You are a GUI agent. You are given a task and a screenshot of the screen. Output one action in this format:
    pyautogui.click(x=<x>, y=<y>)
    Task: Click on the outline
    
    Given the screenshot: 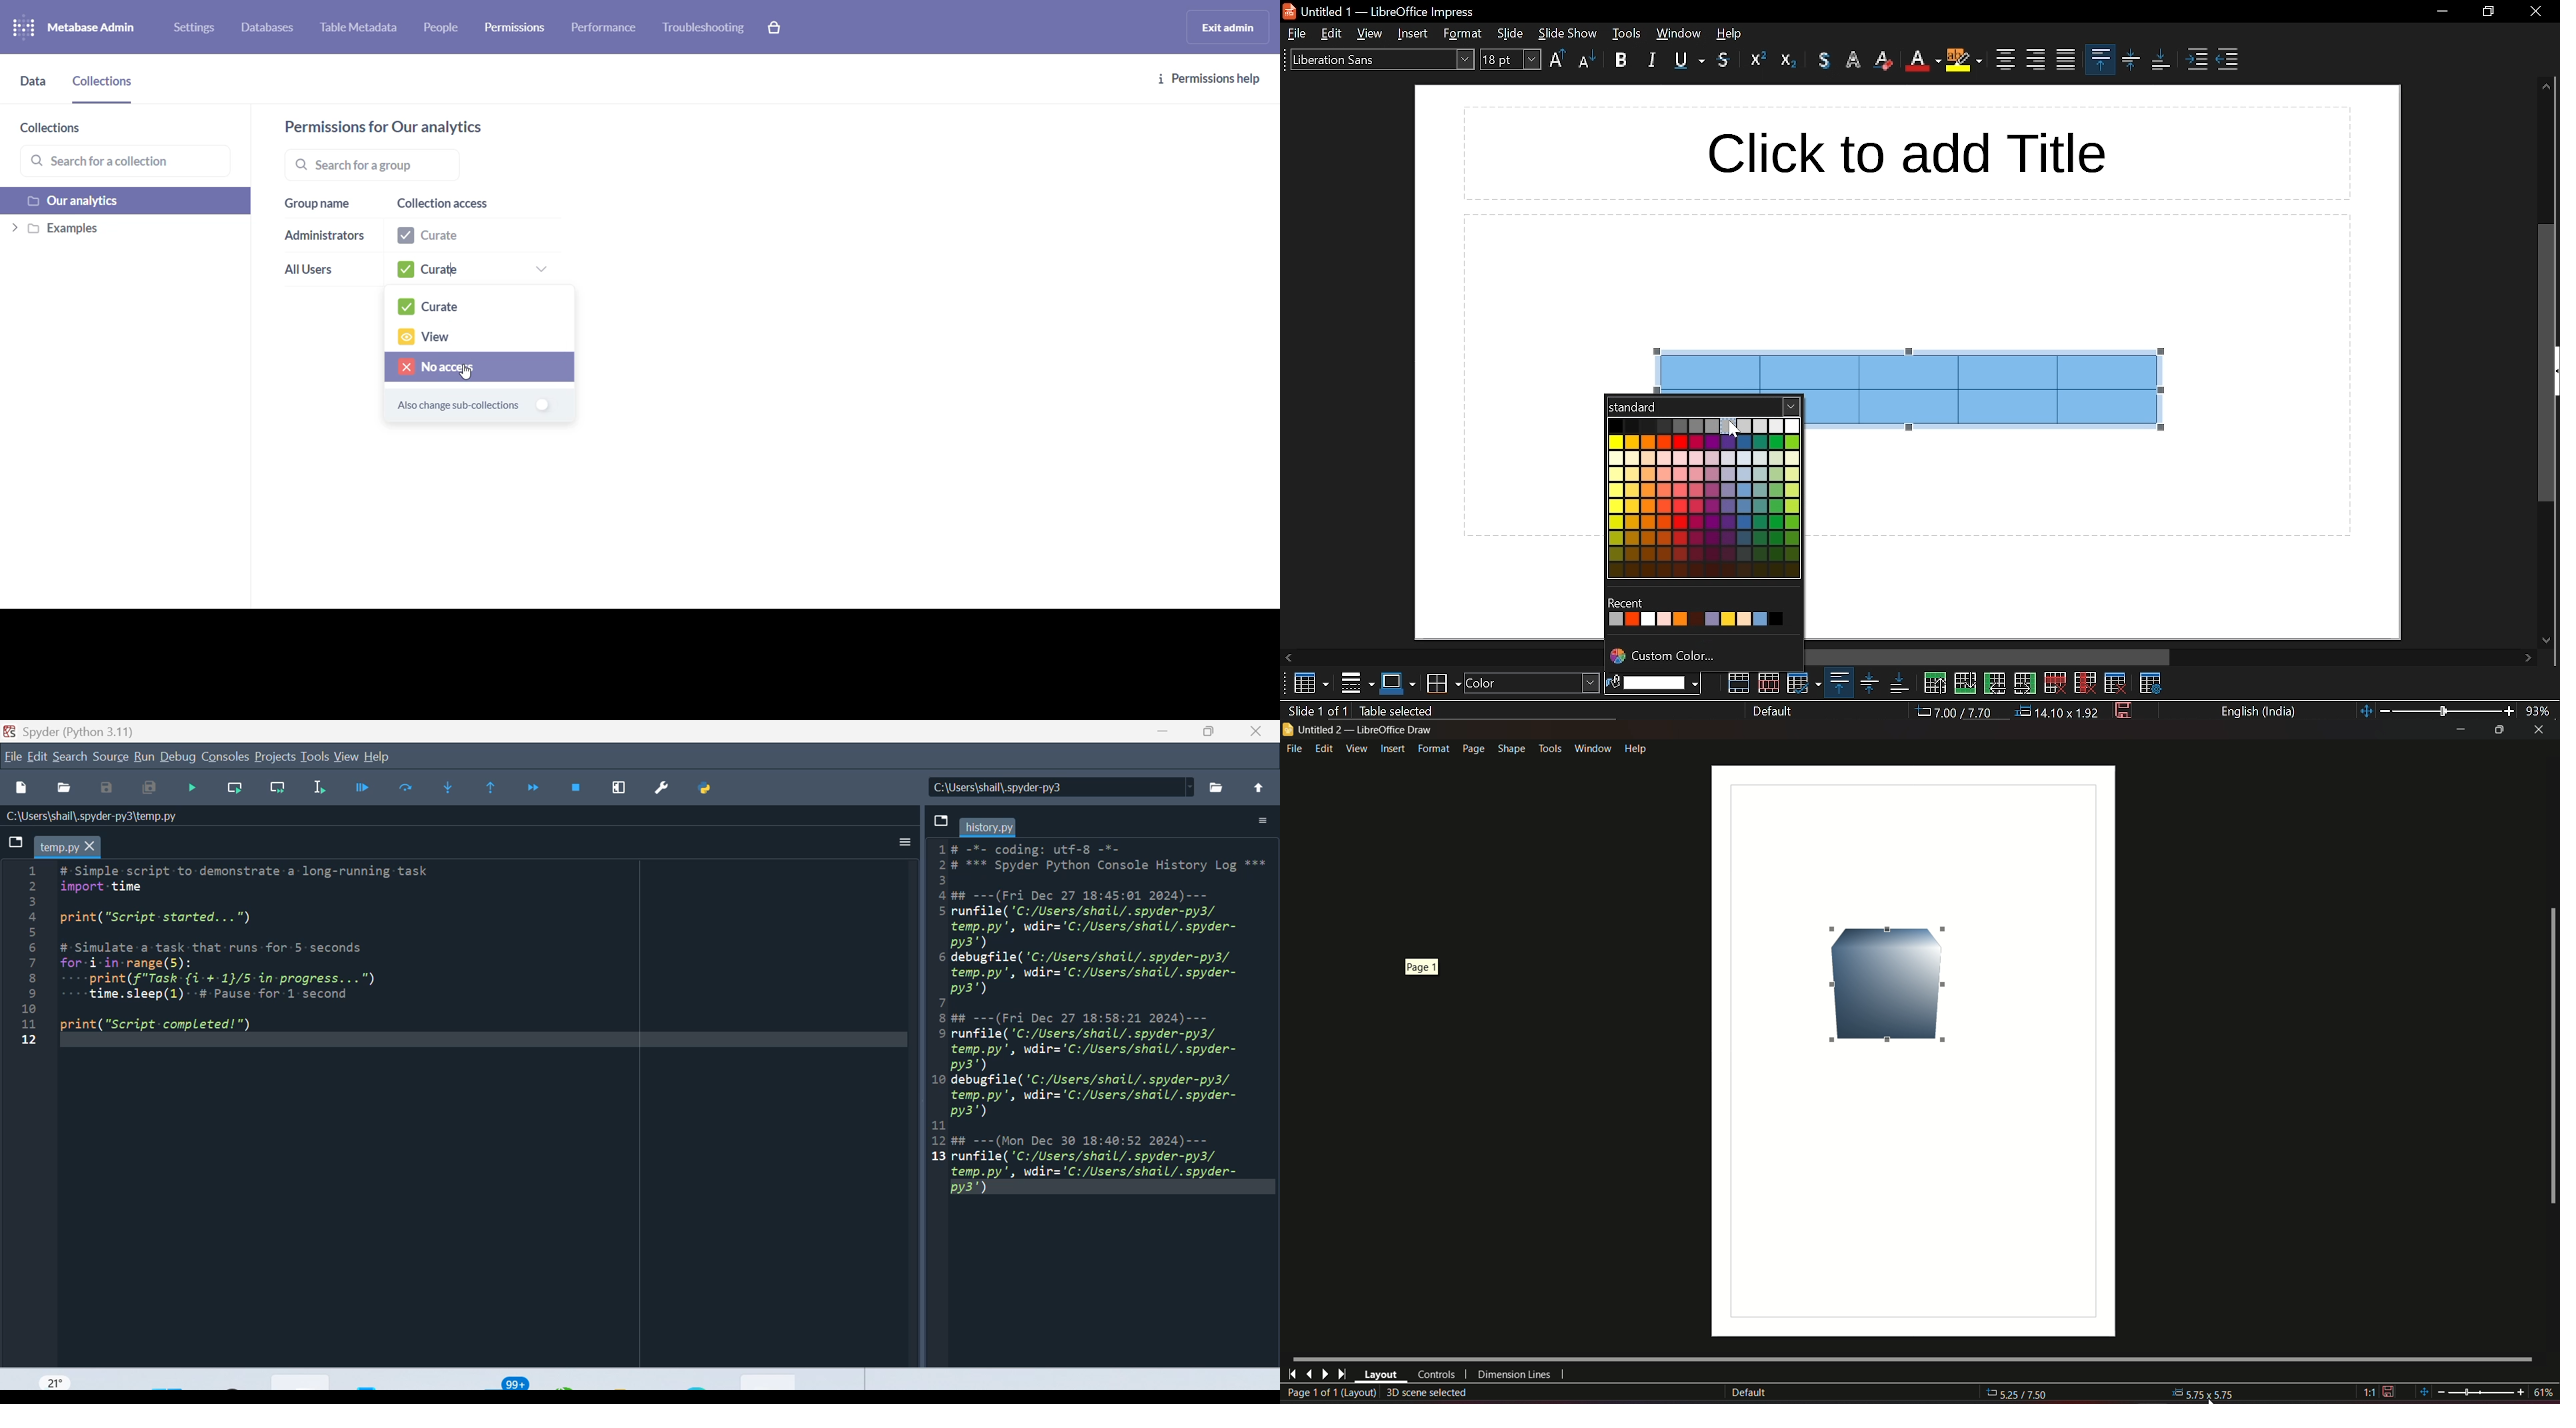 What is the action you would take?
    pyautogui.click(x=1758, y=59)
    